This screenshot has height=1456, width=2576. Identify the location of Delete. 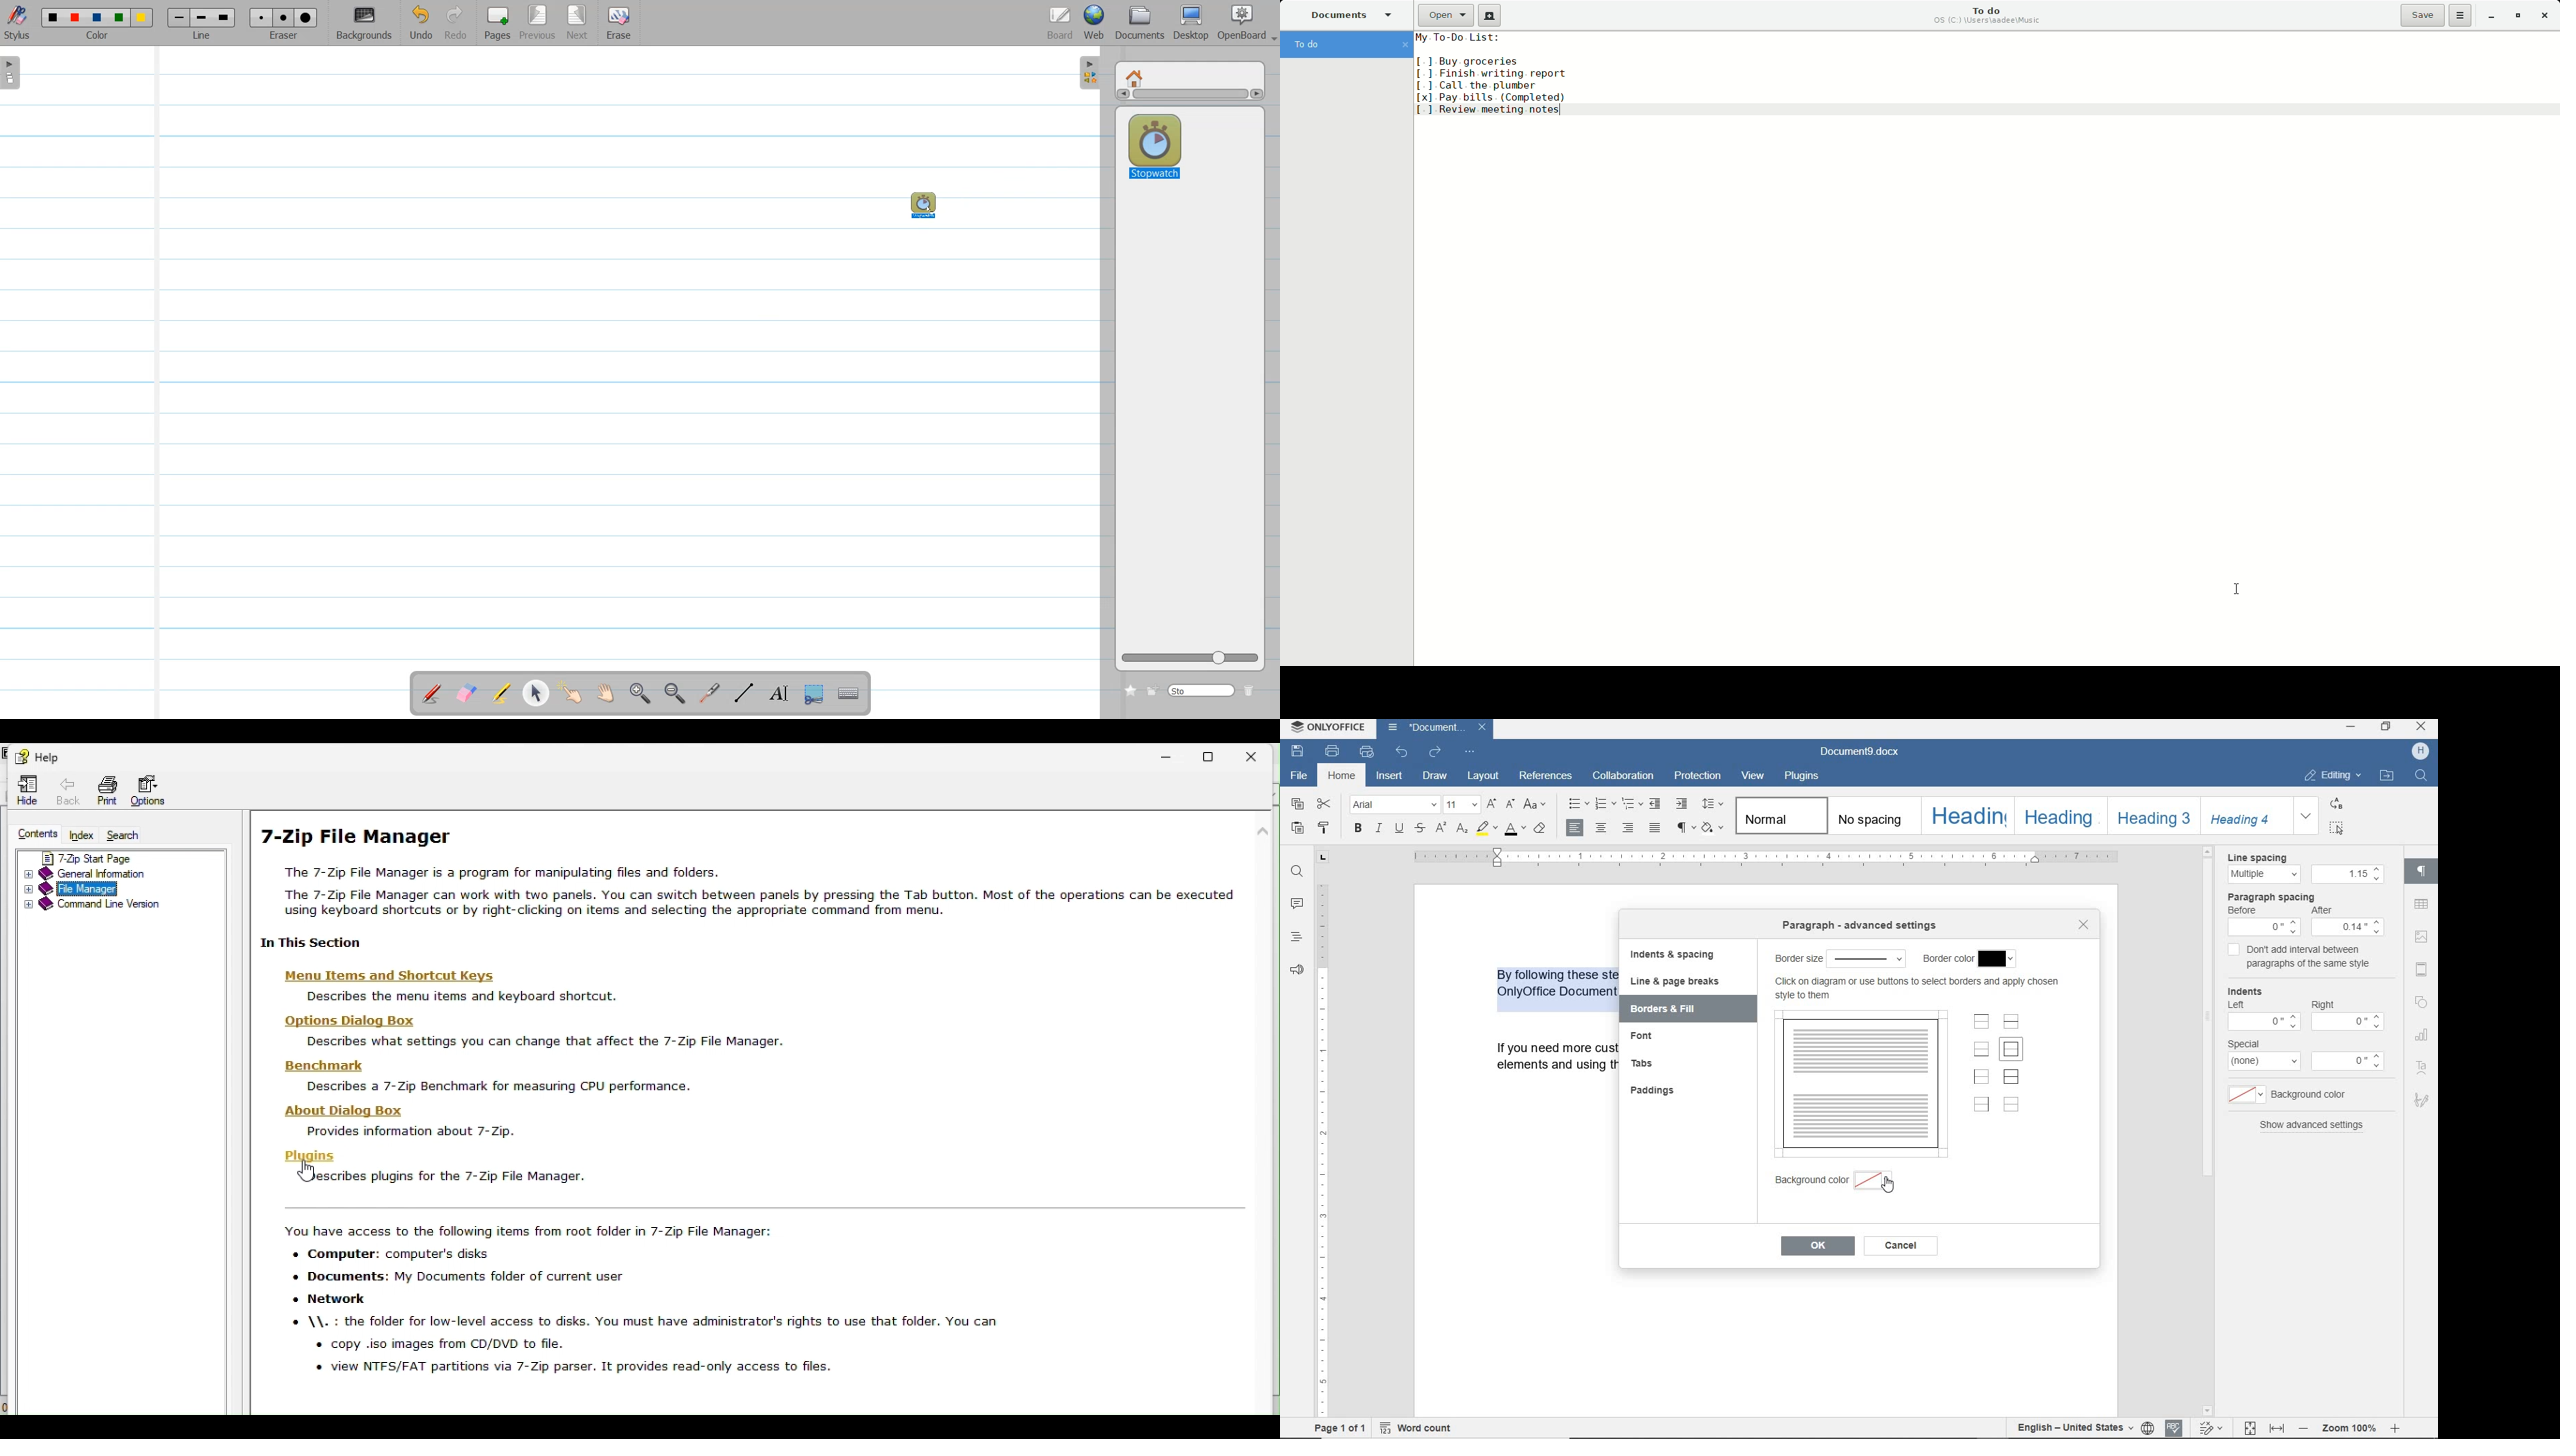
(1250, 691).